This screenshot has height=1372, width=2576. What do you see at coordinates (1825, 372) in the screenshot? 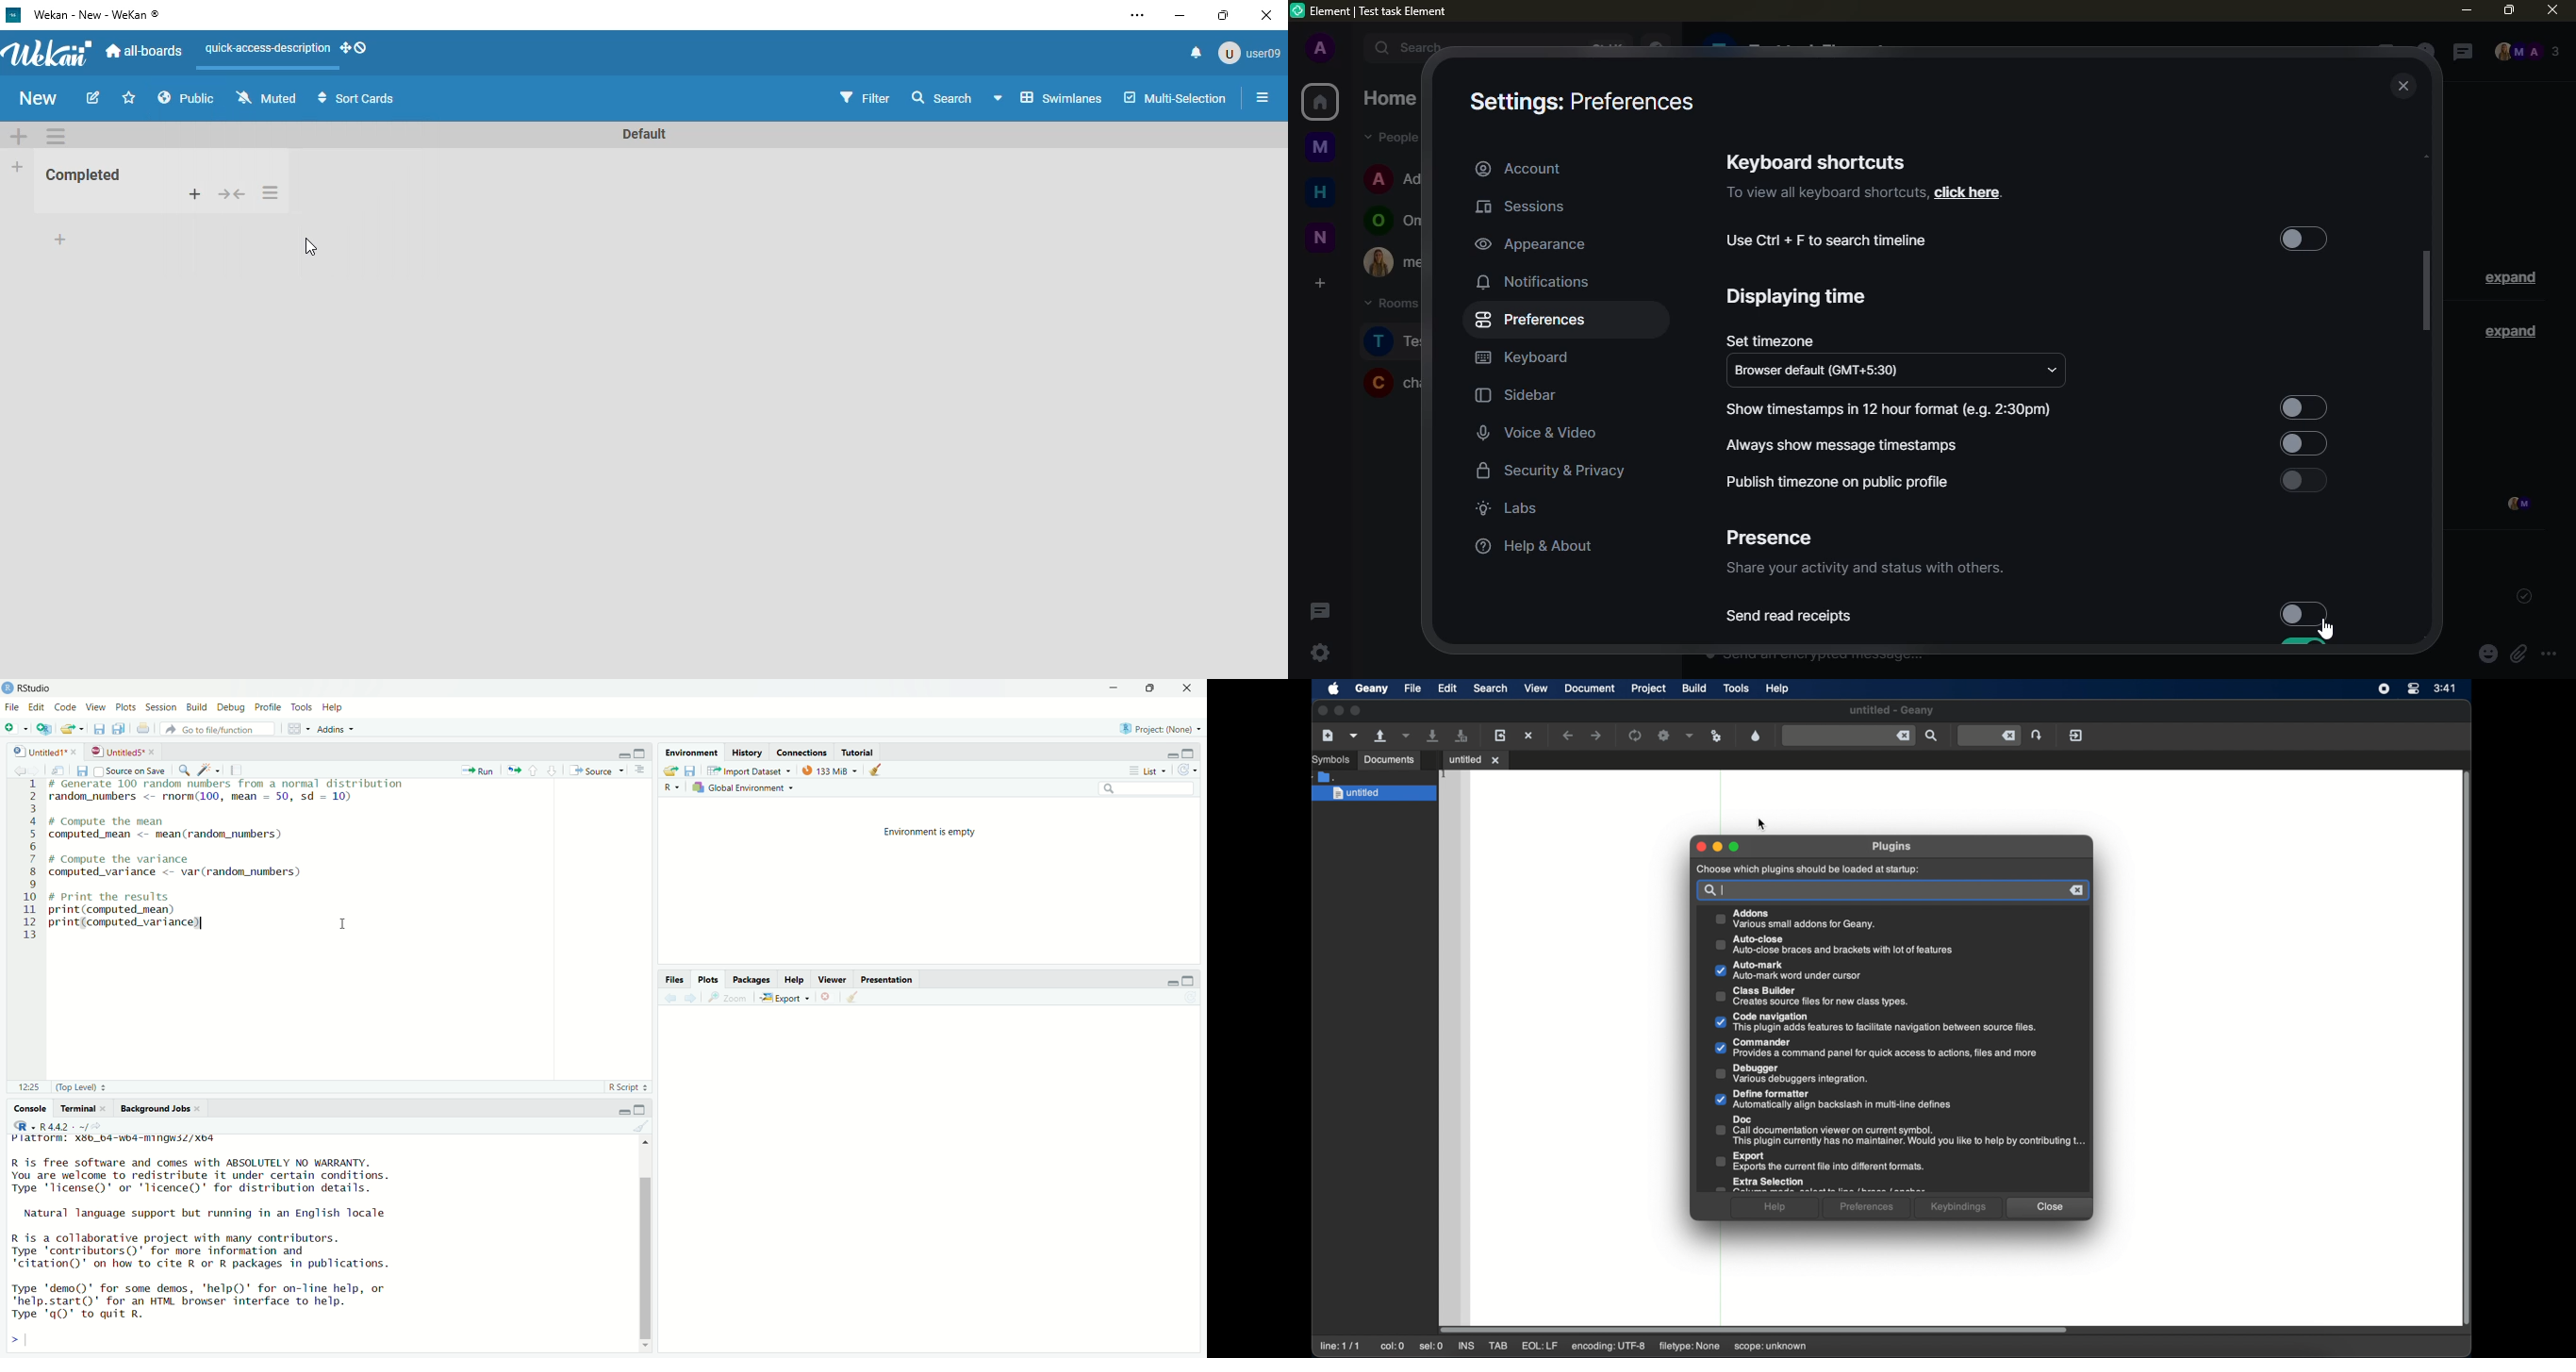
I see `browser default` at bounding box center [1825, 372].